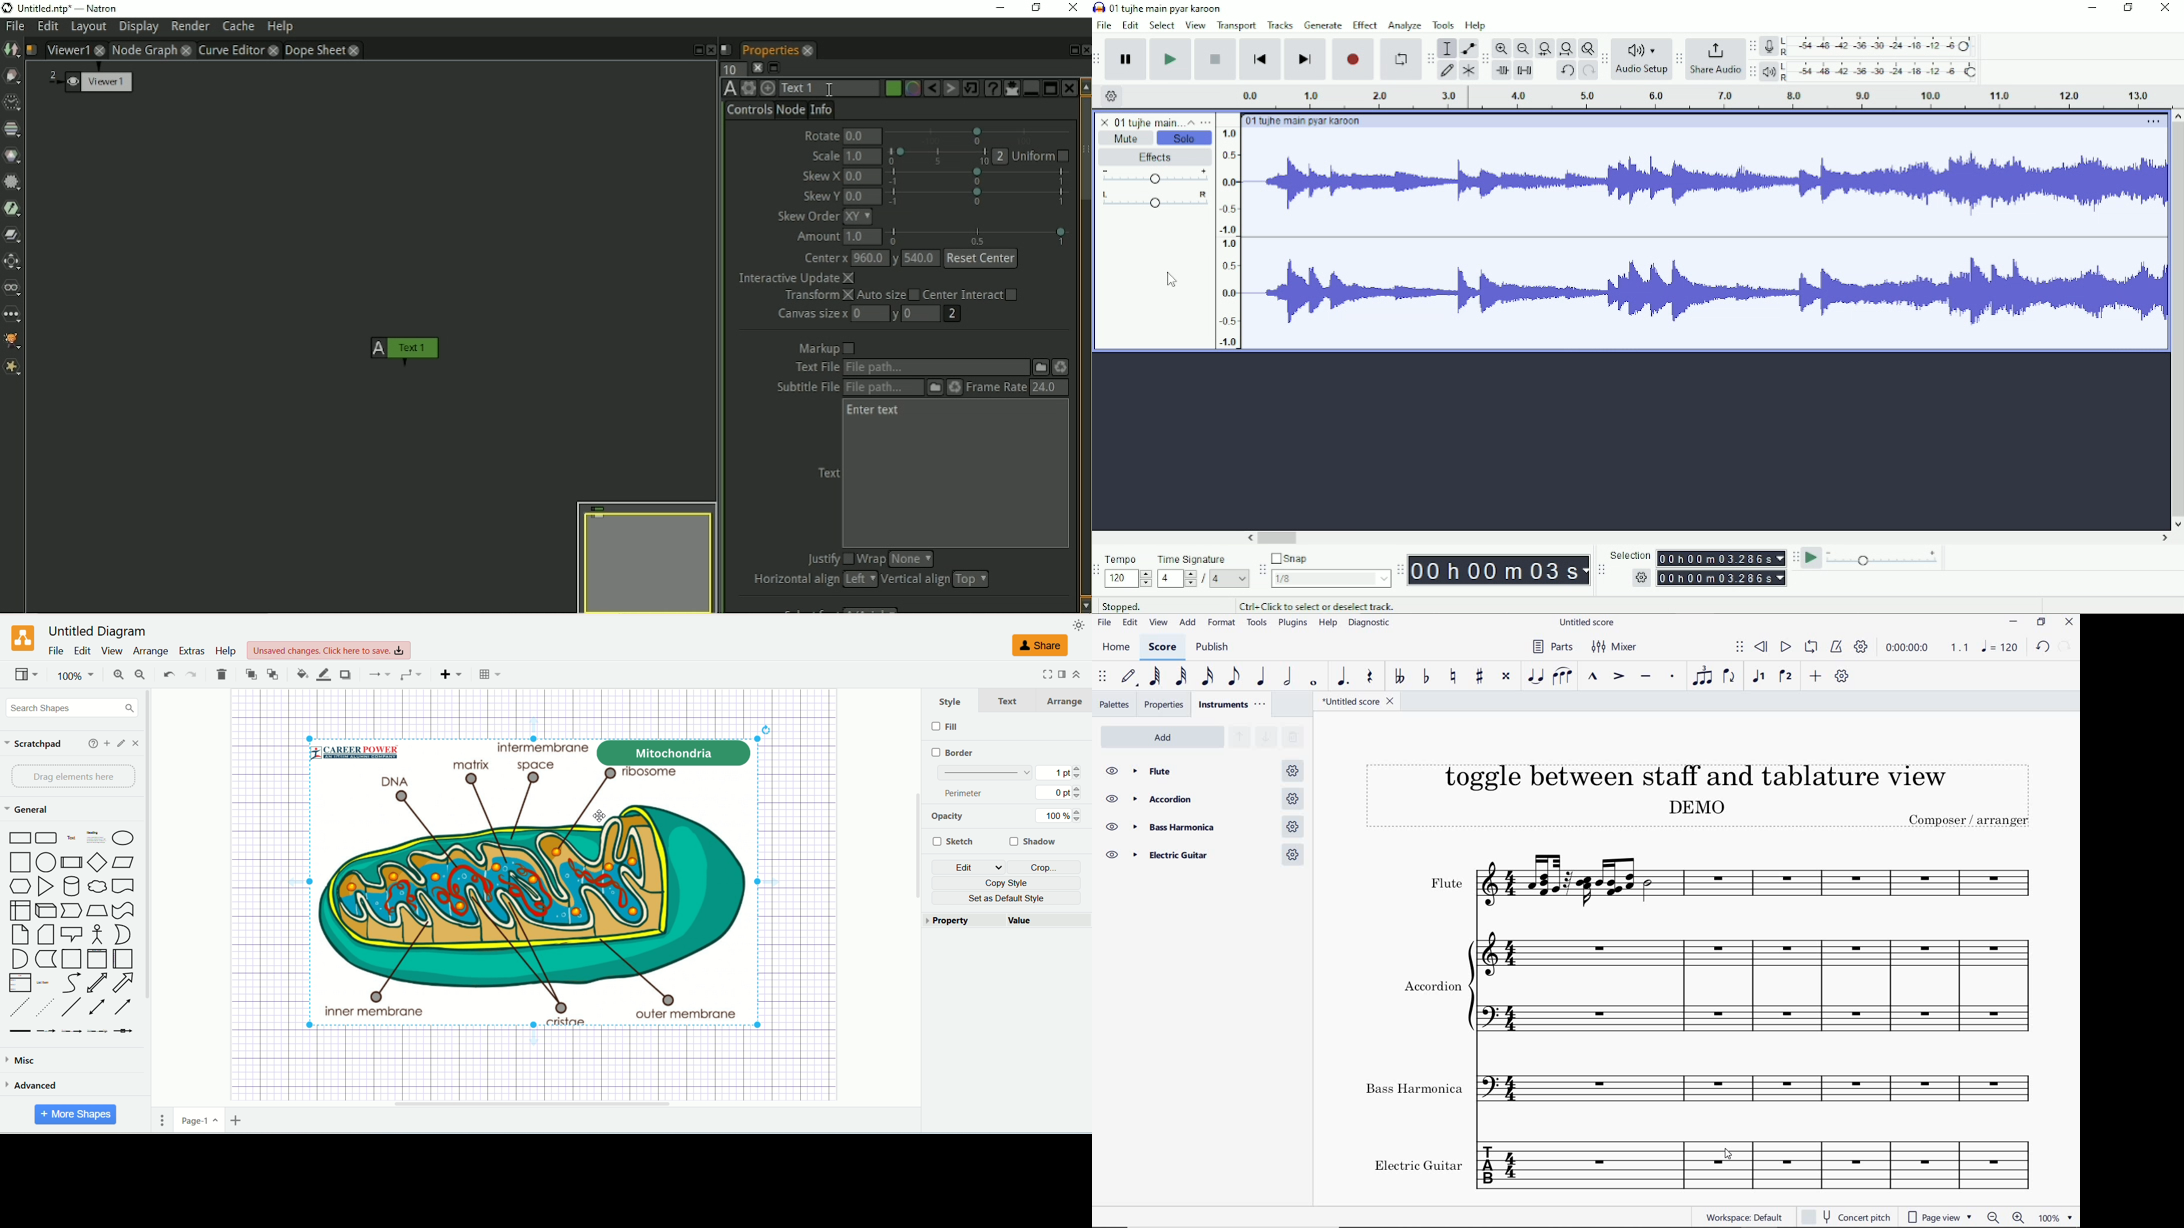 Image resolution: width=2184 pixels, height=1232 pixels. Describe the element at coordinates (1155, 157) in the screenshot. I see `Effects` at that location.